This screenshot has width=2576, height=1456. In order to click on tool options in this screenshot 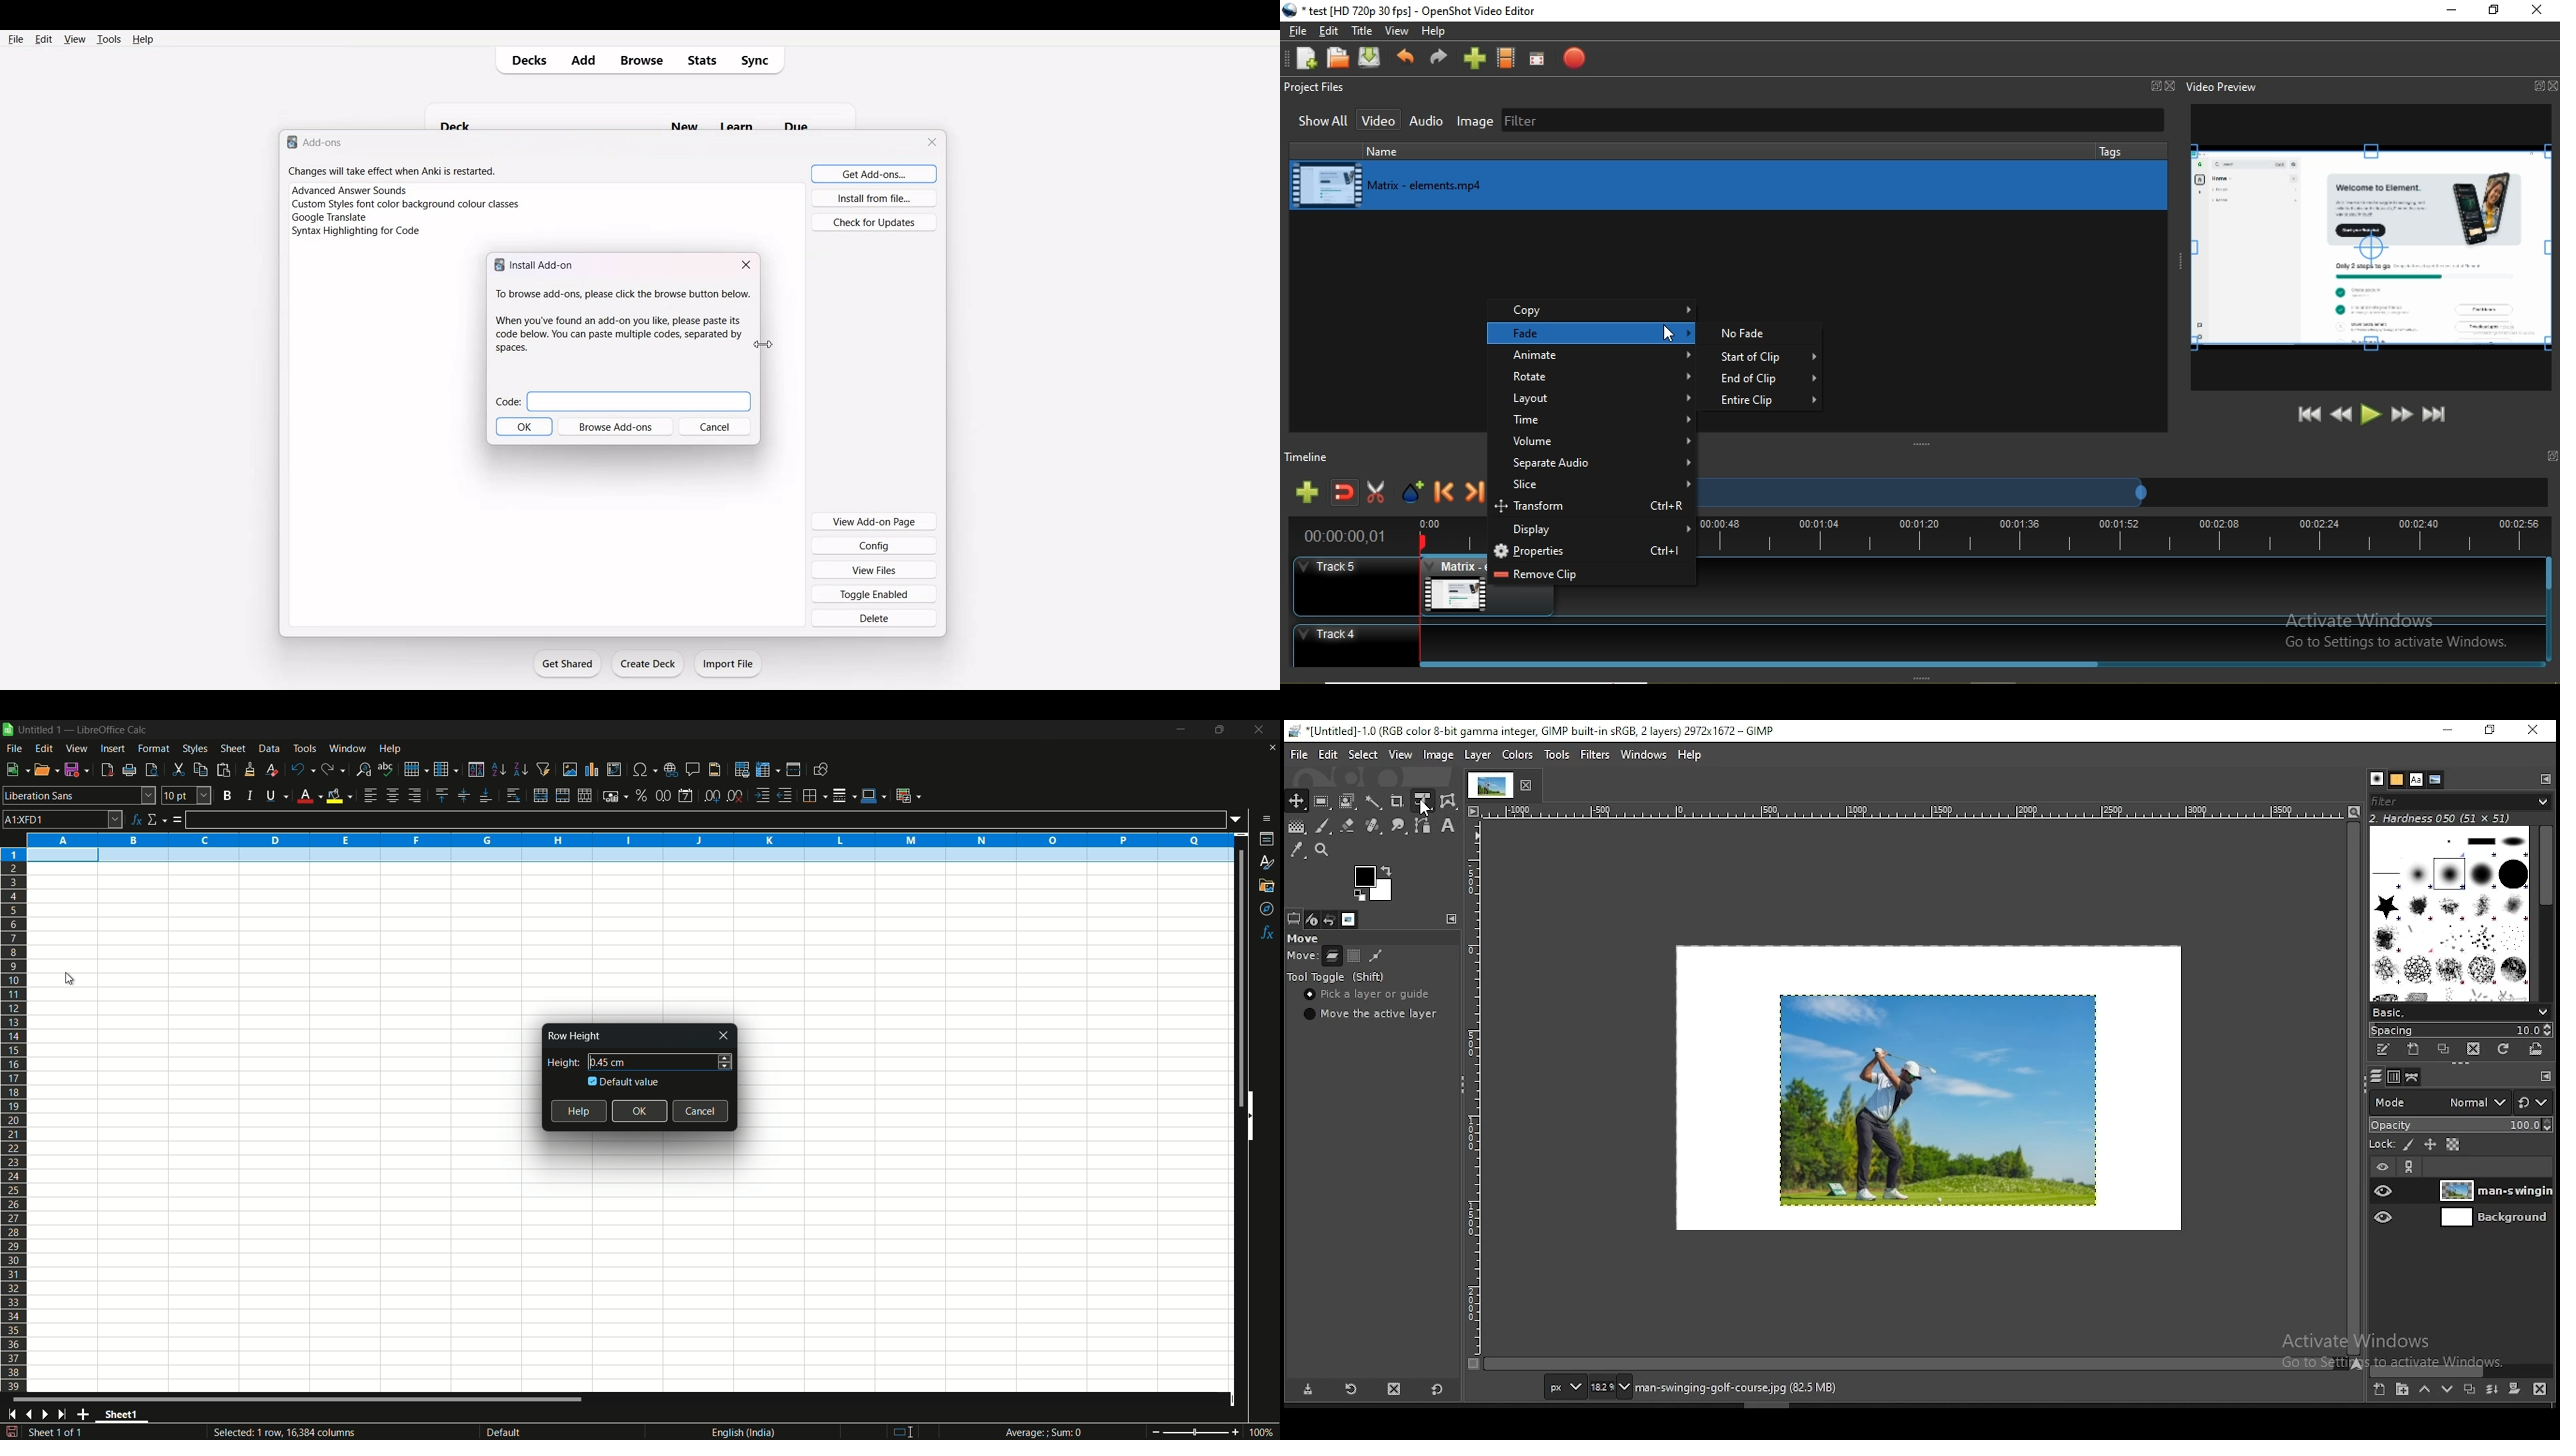, I will do `click(1293, 918)`.